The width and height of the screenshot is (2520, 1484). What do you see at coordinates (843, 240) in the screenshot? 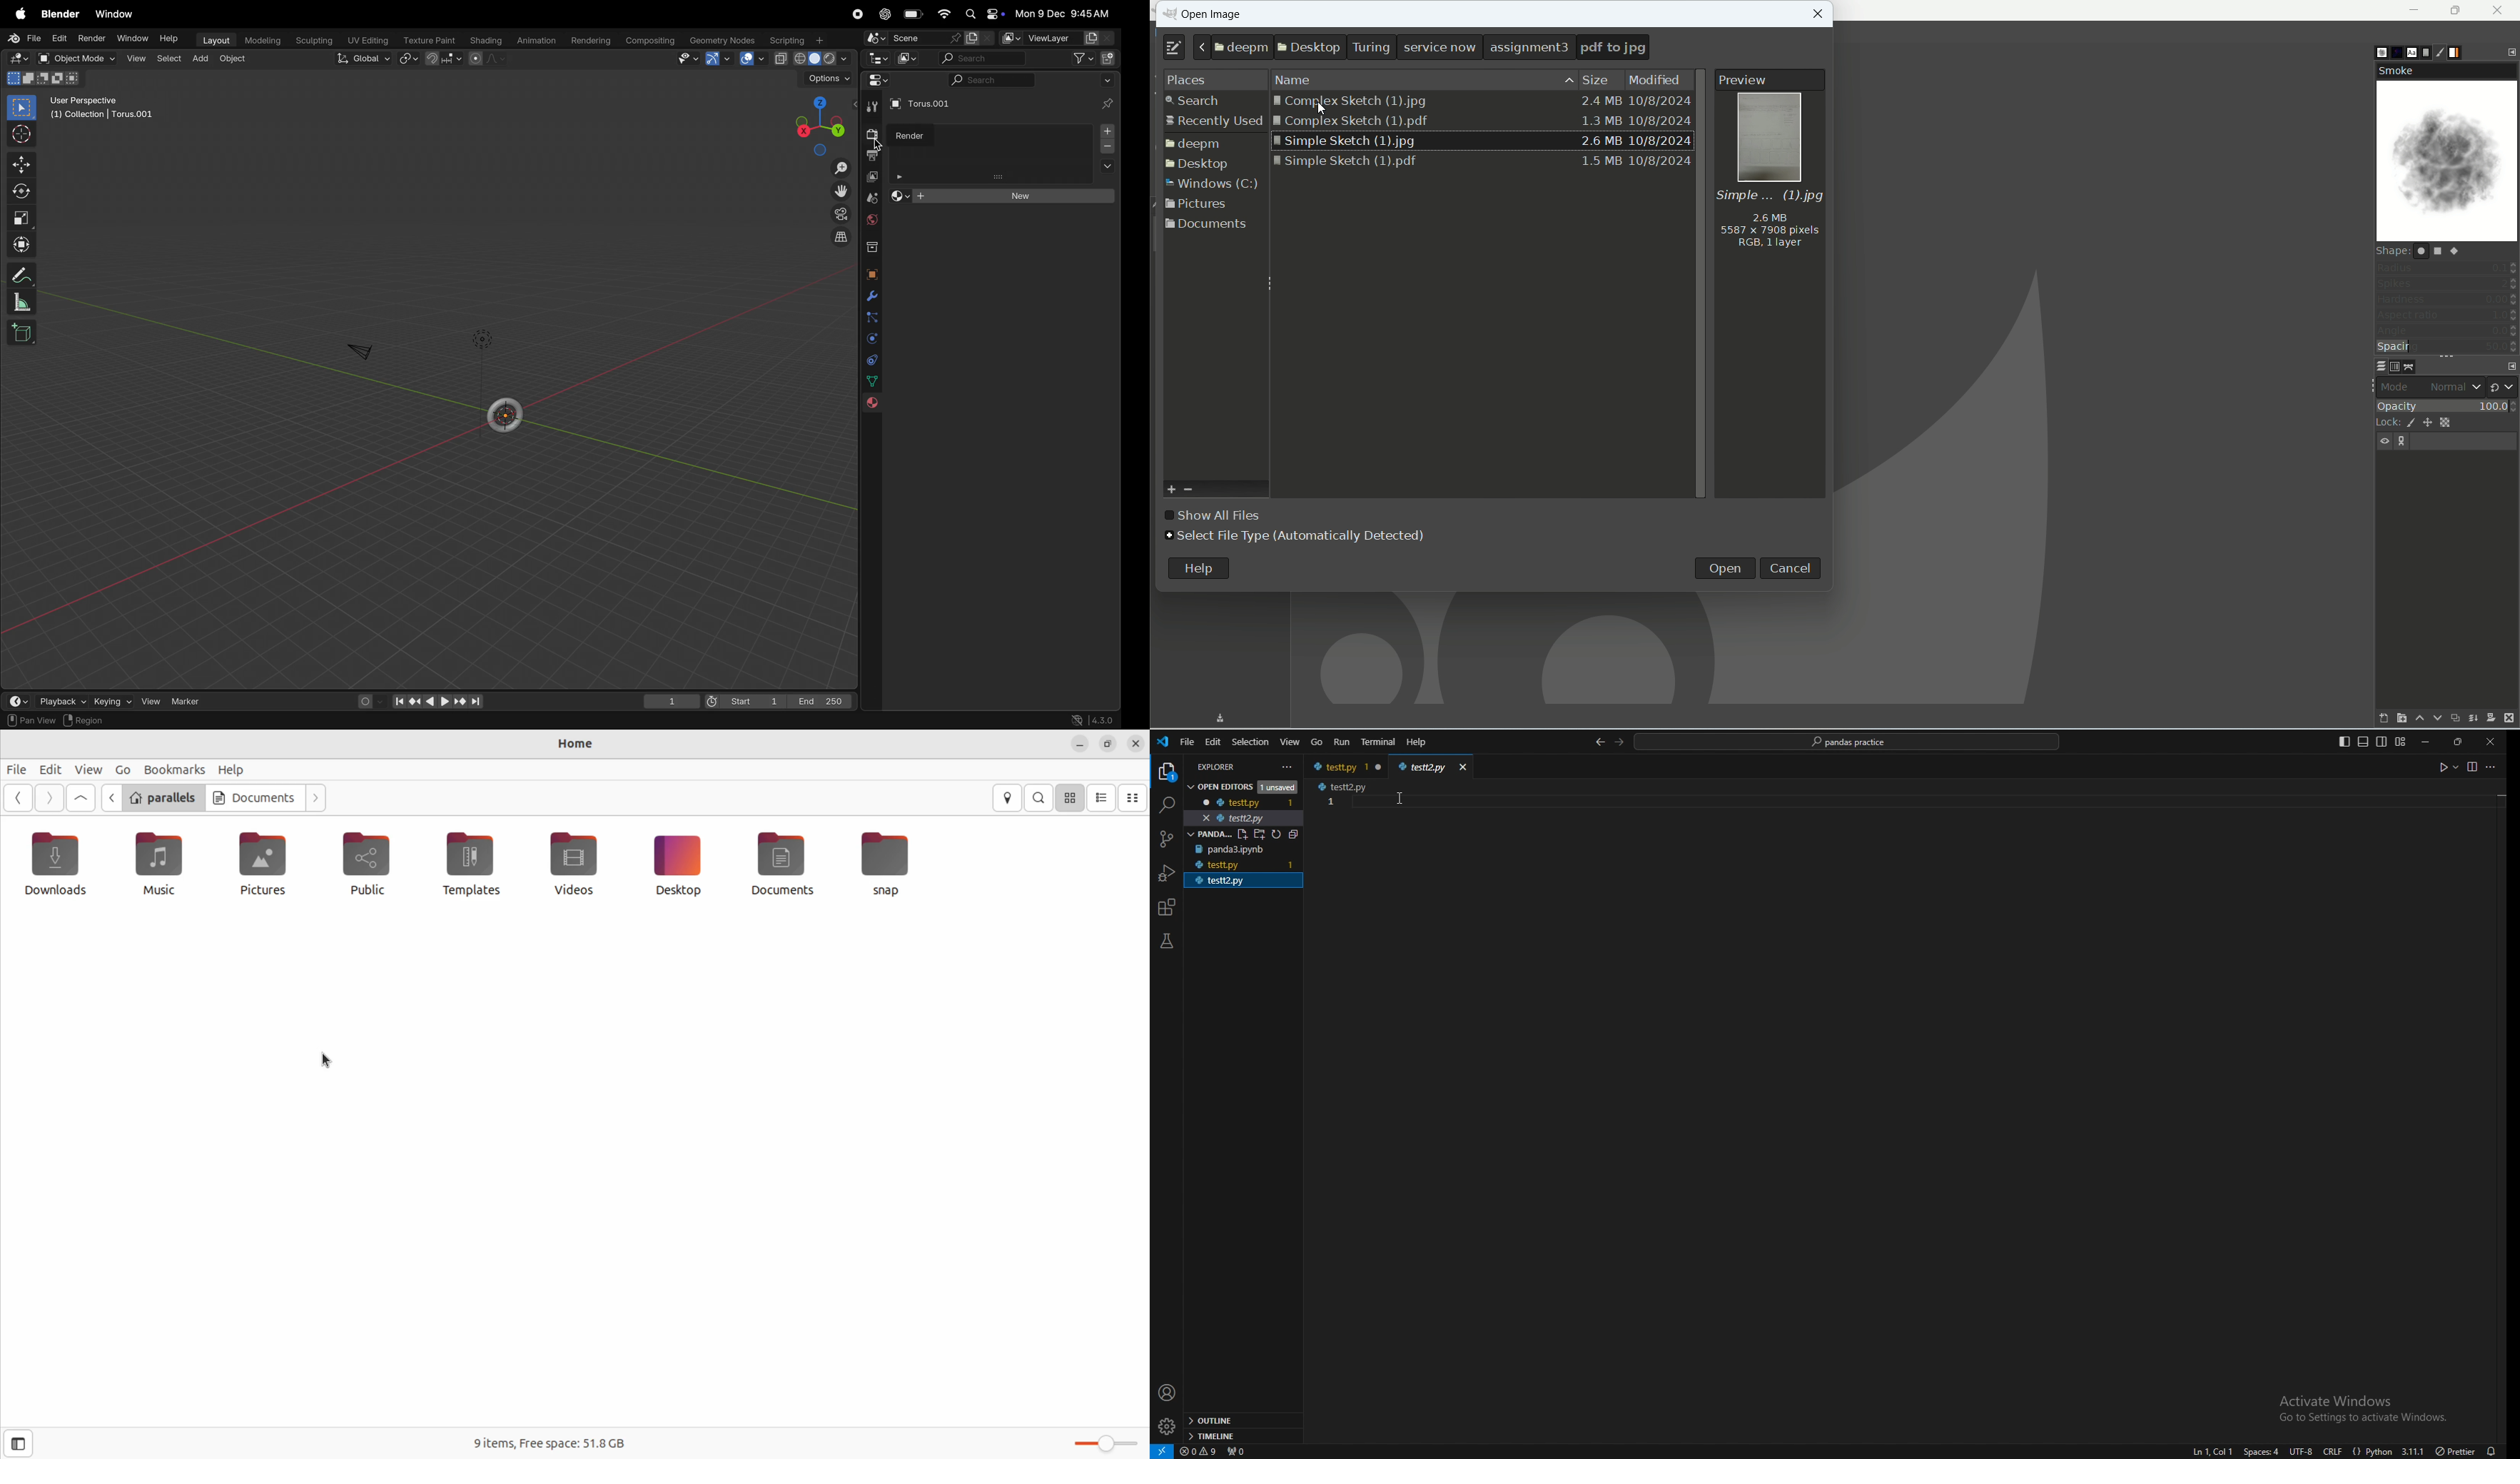
I see `orthogonal view` at bounding box center [843, 240].